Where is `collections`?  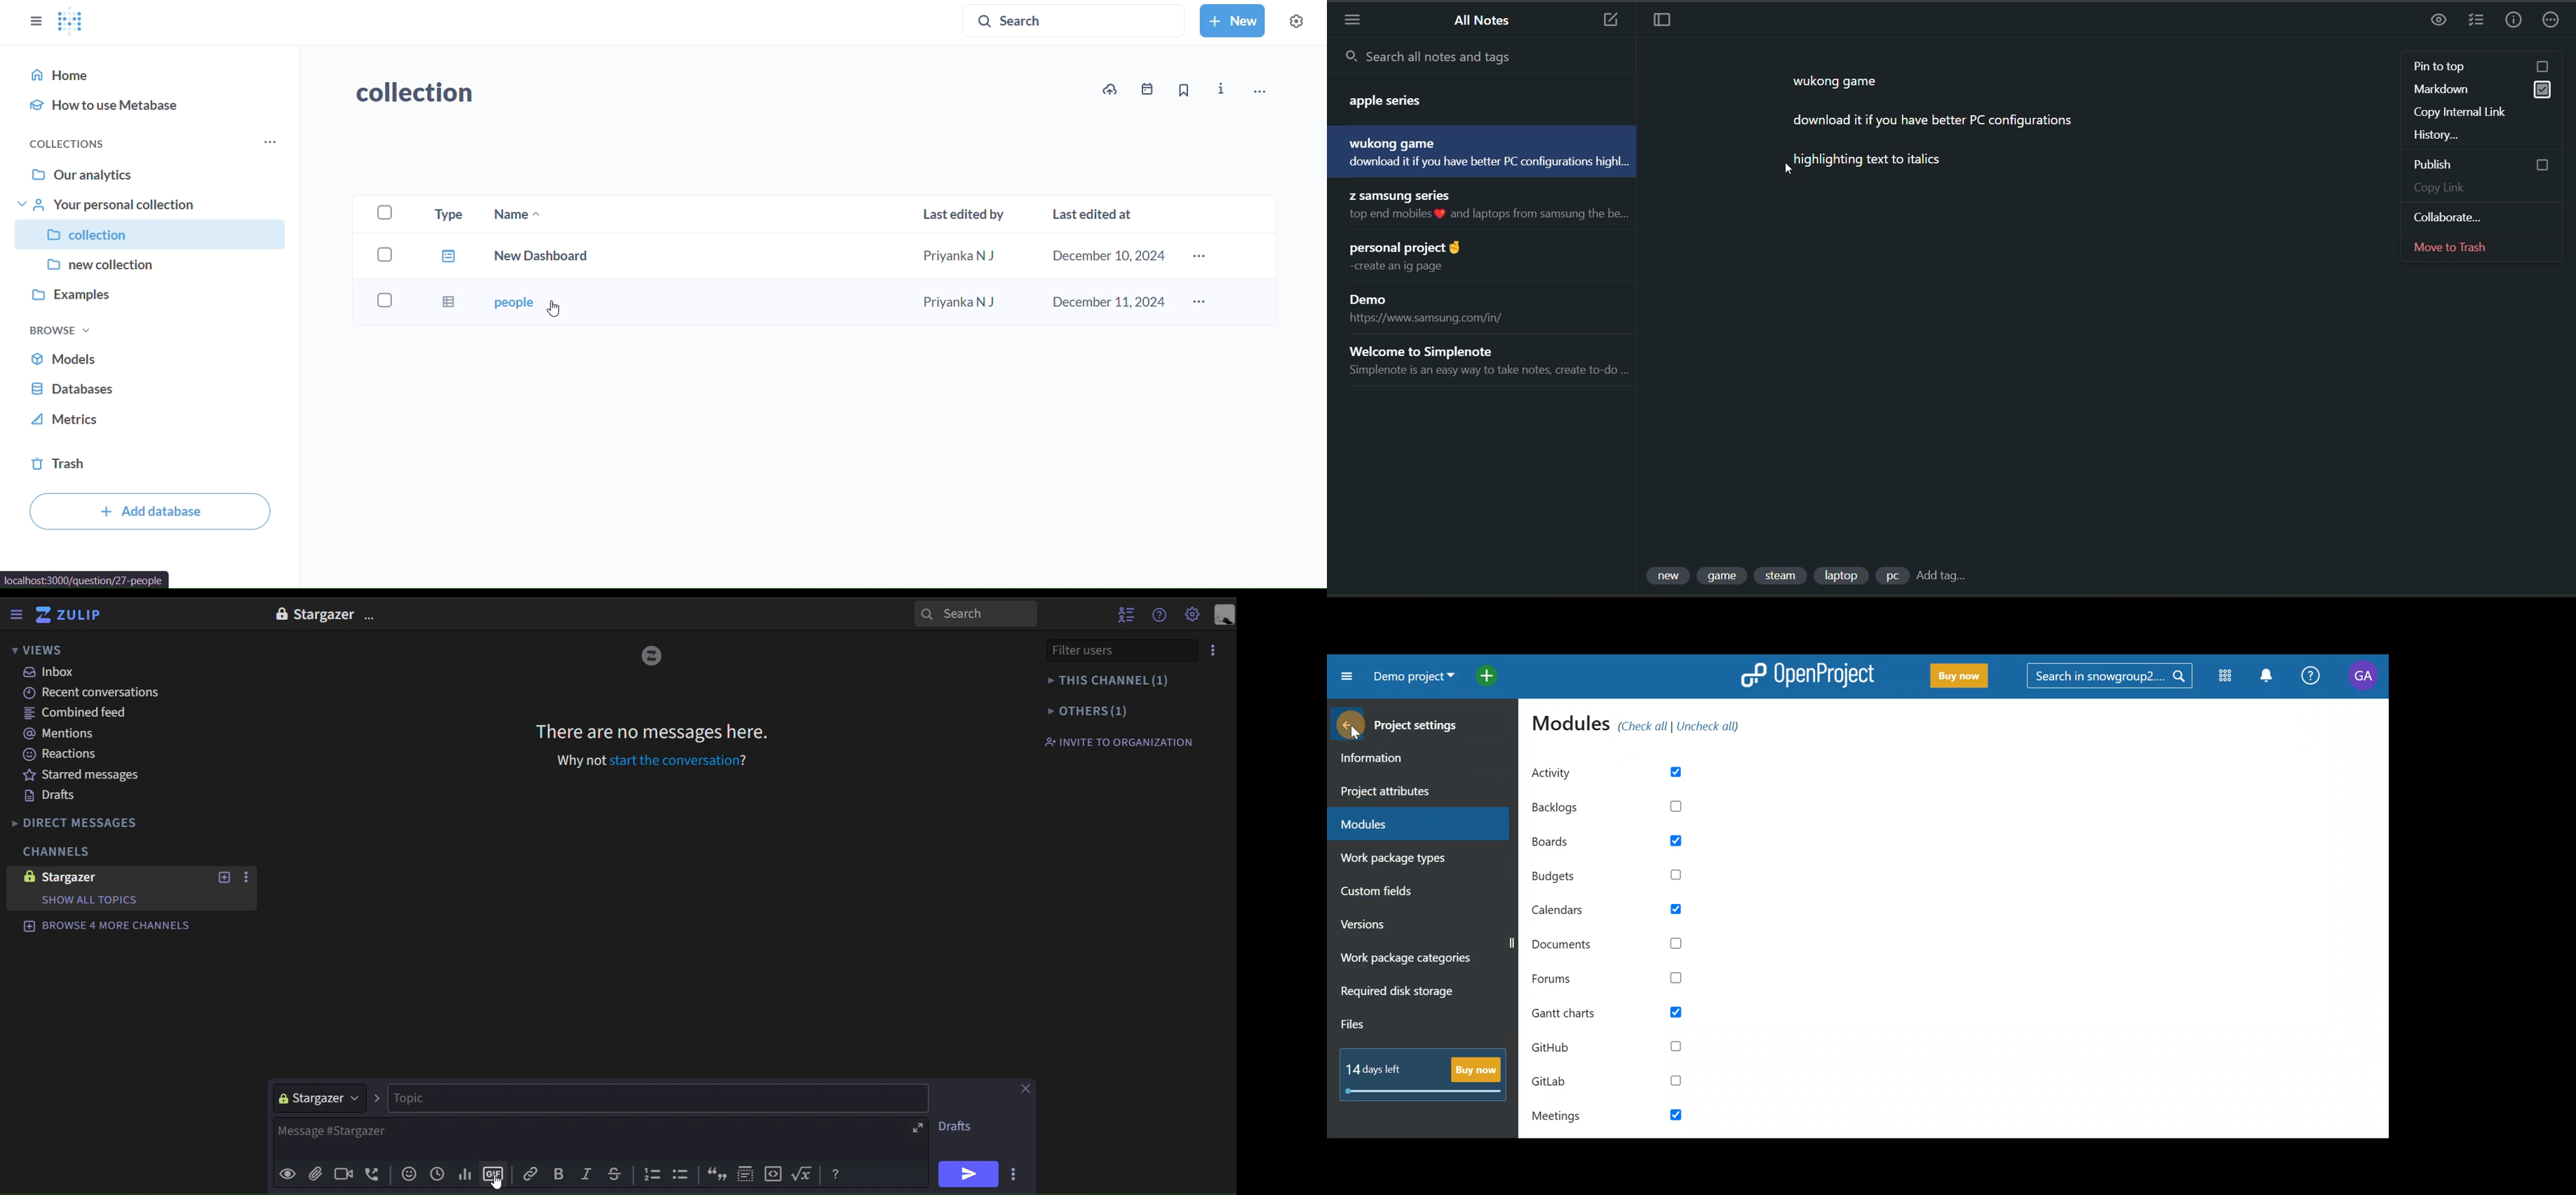 collections is located at coordinates (71, 144).